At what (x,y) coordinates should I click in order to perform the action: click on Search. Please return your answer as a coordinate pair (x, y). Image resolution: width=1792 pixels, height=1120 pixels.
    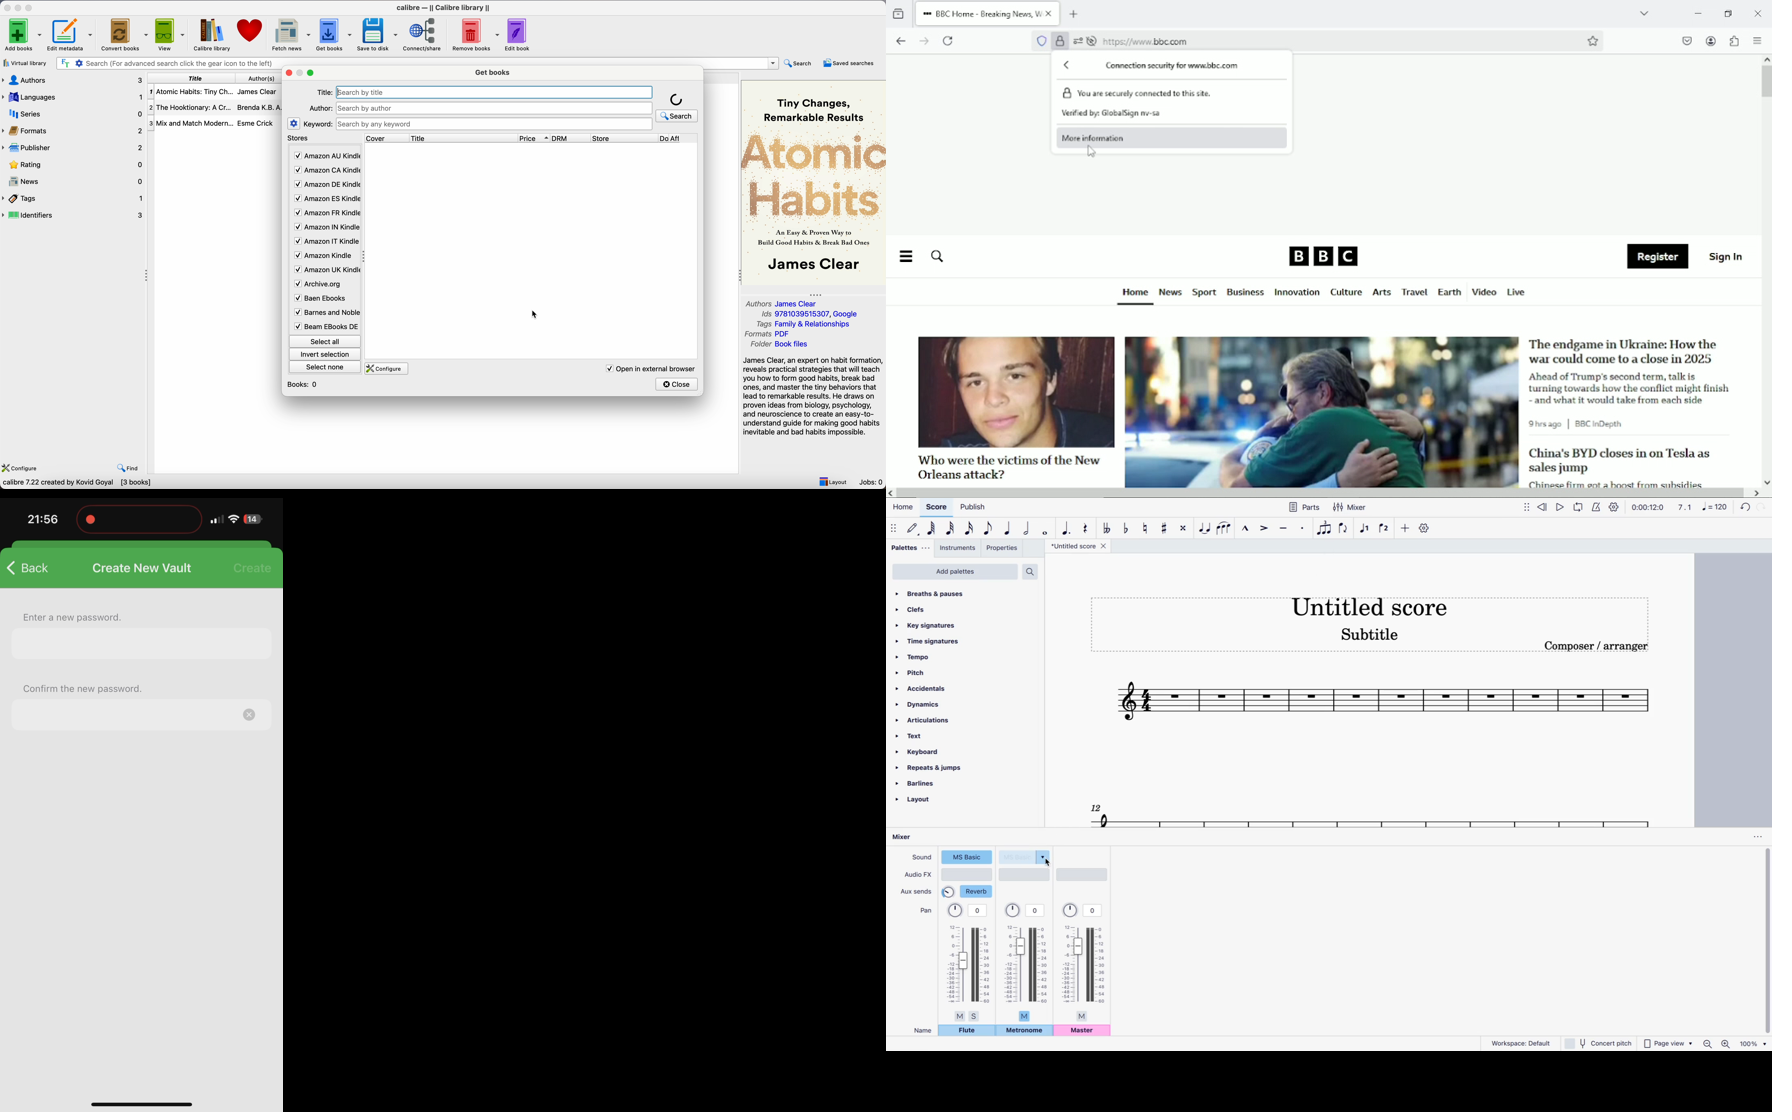
    Looking at the image, I should click on (936, 256).